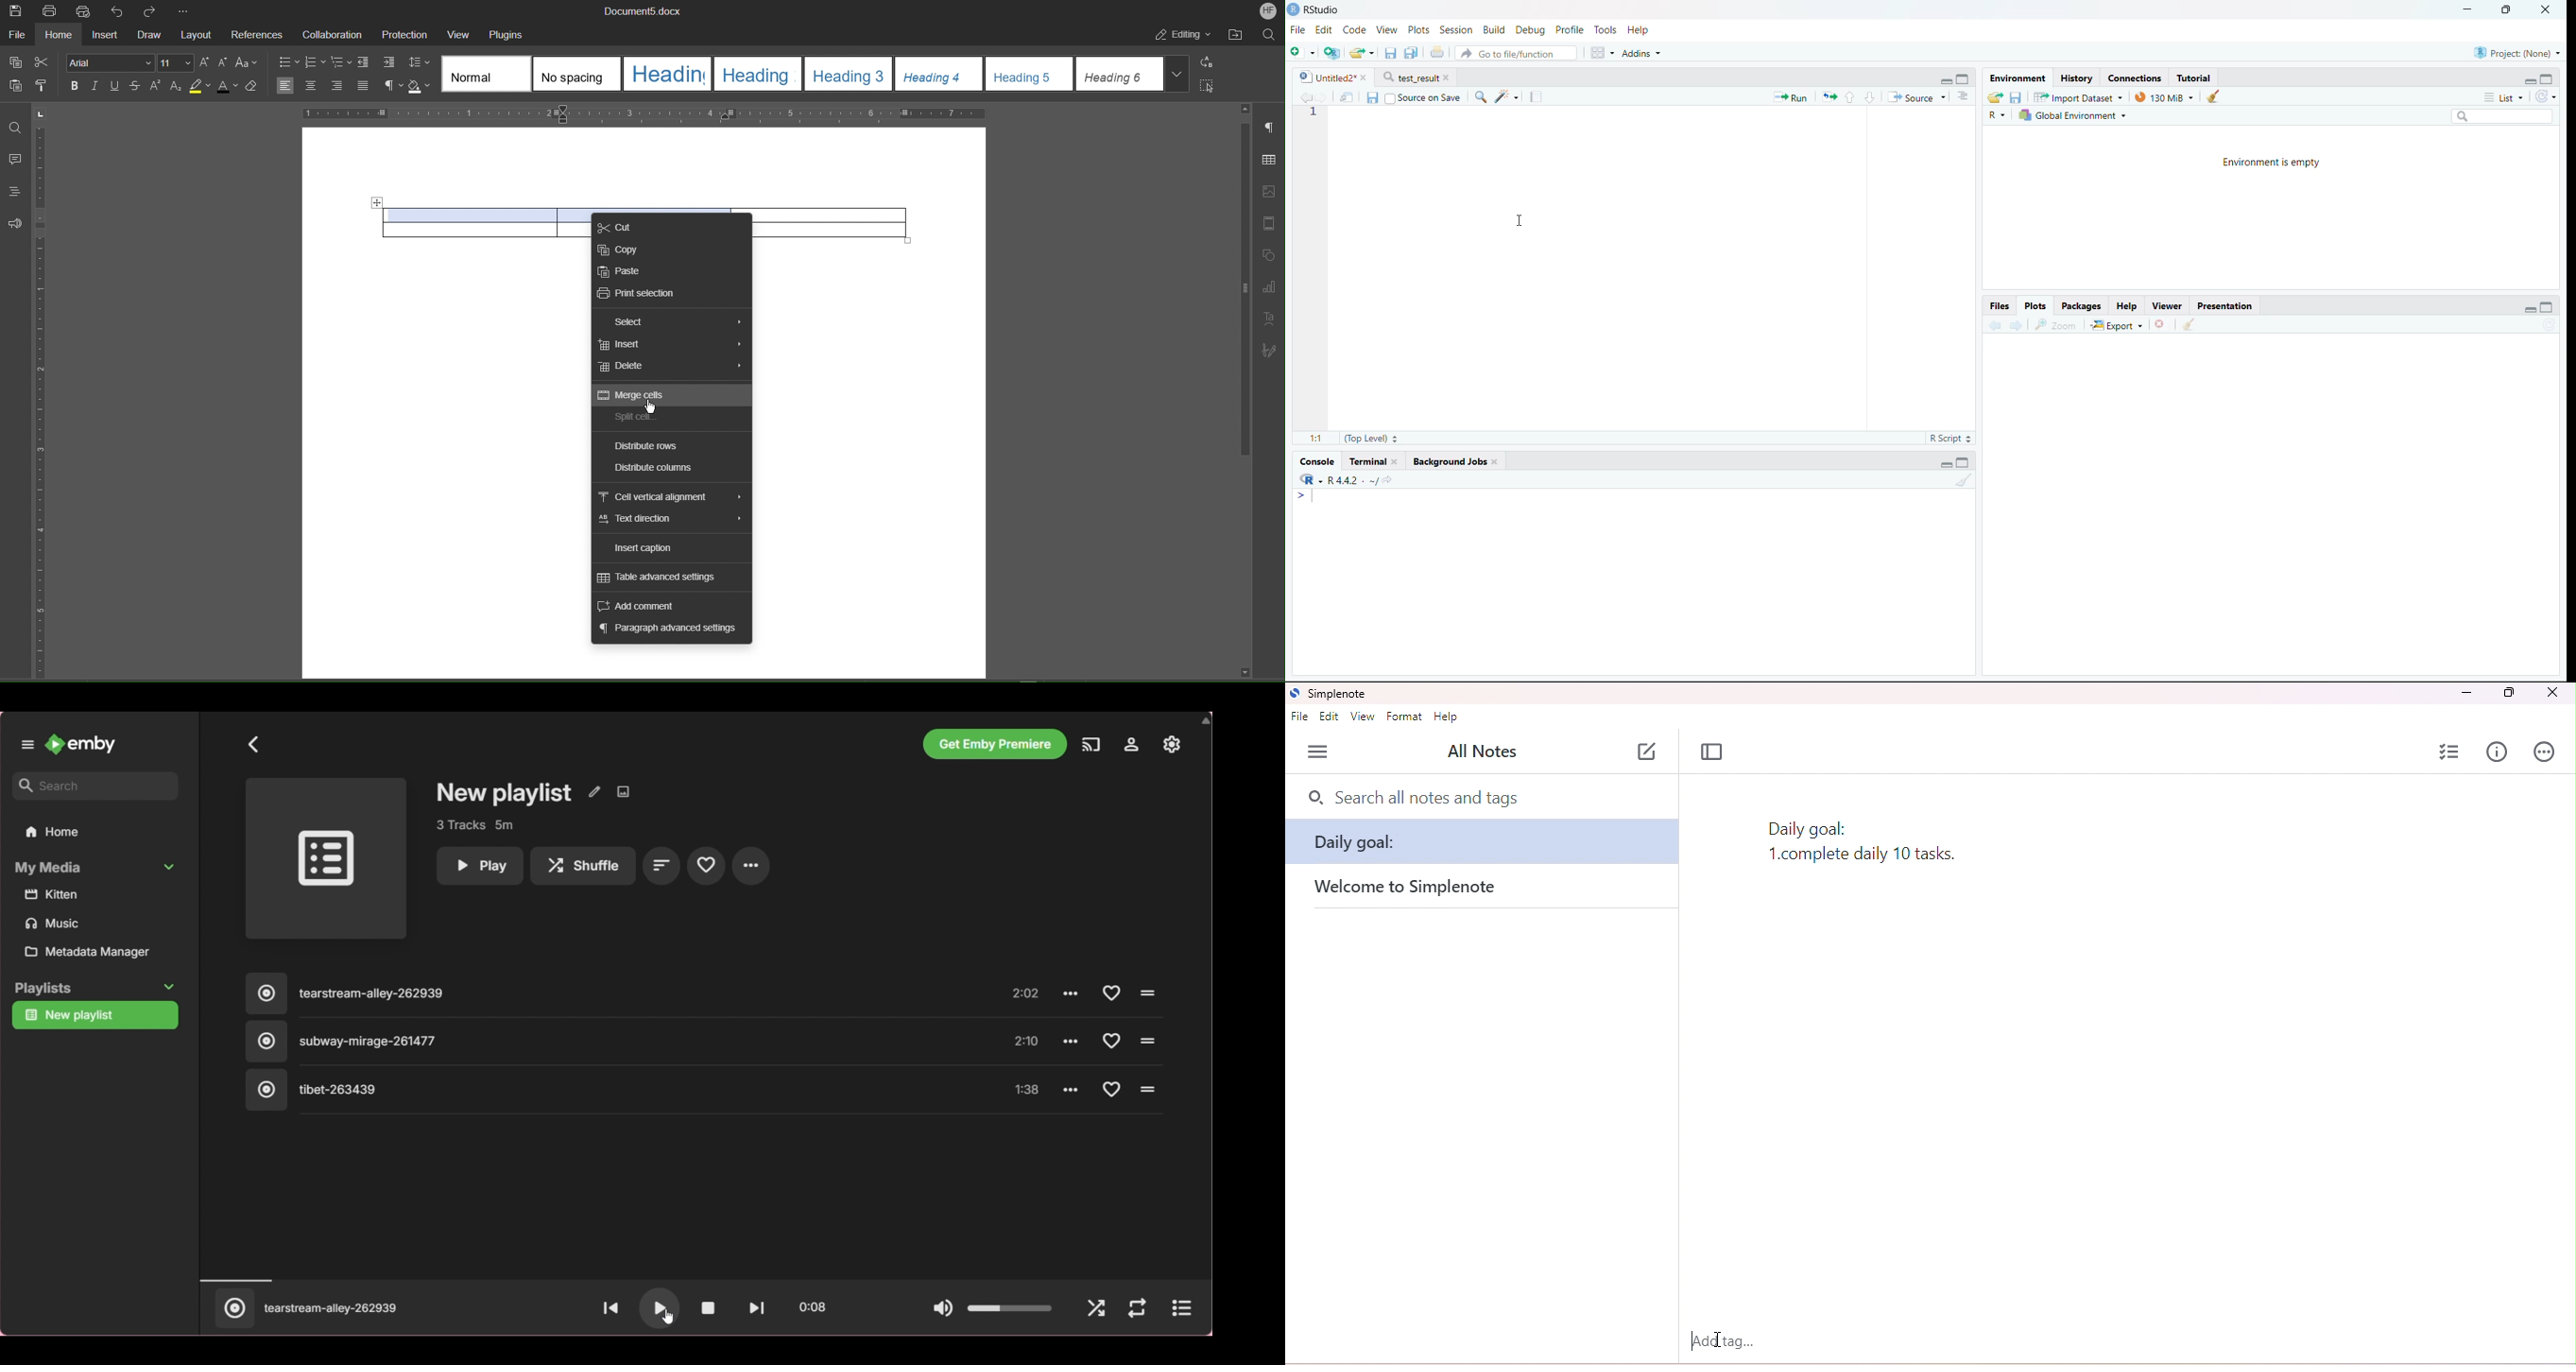 This screenshot has width=2576, height=1372. Describe the element at coordinates (2506, 10) in the screenshot. I see `Maximize` at that location.